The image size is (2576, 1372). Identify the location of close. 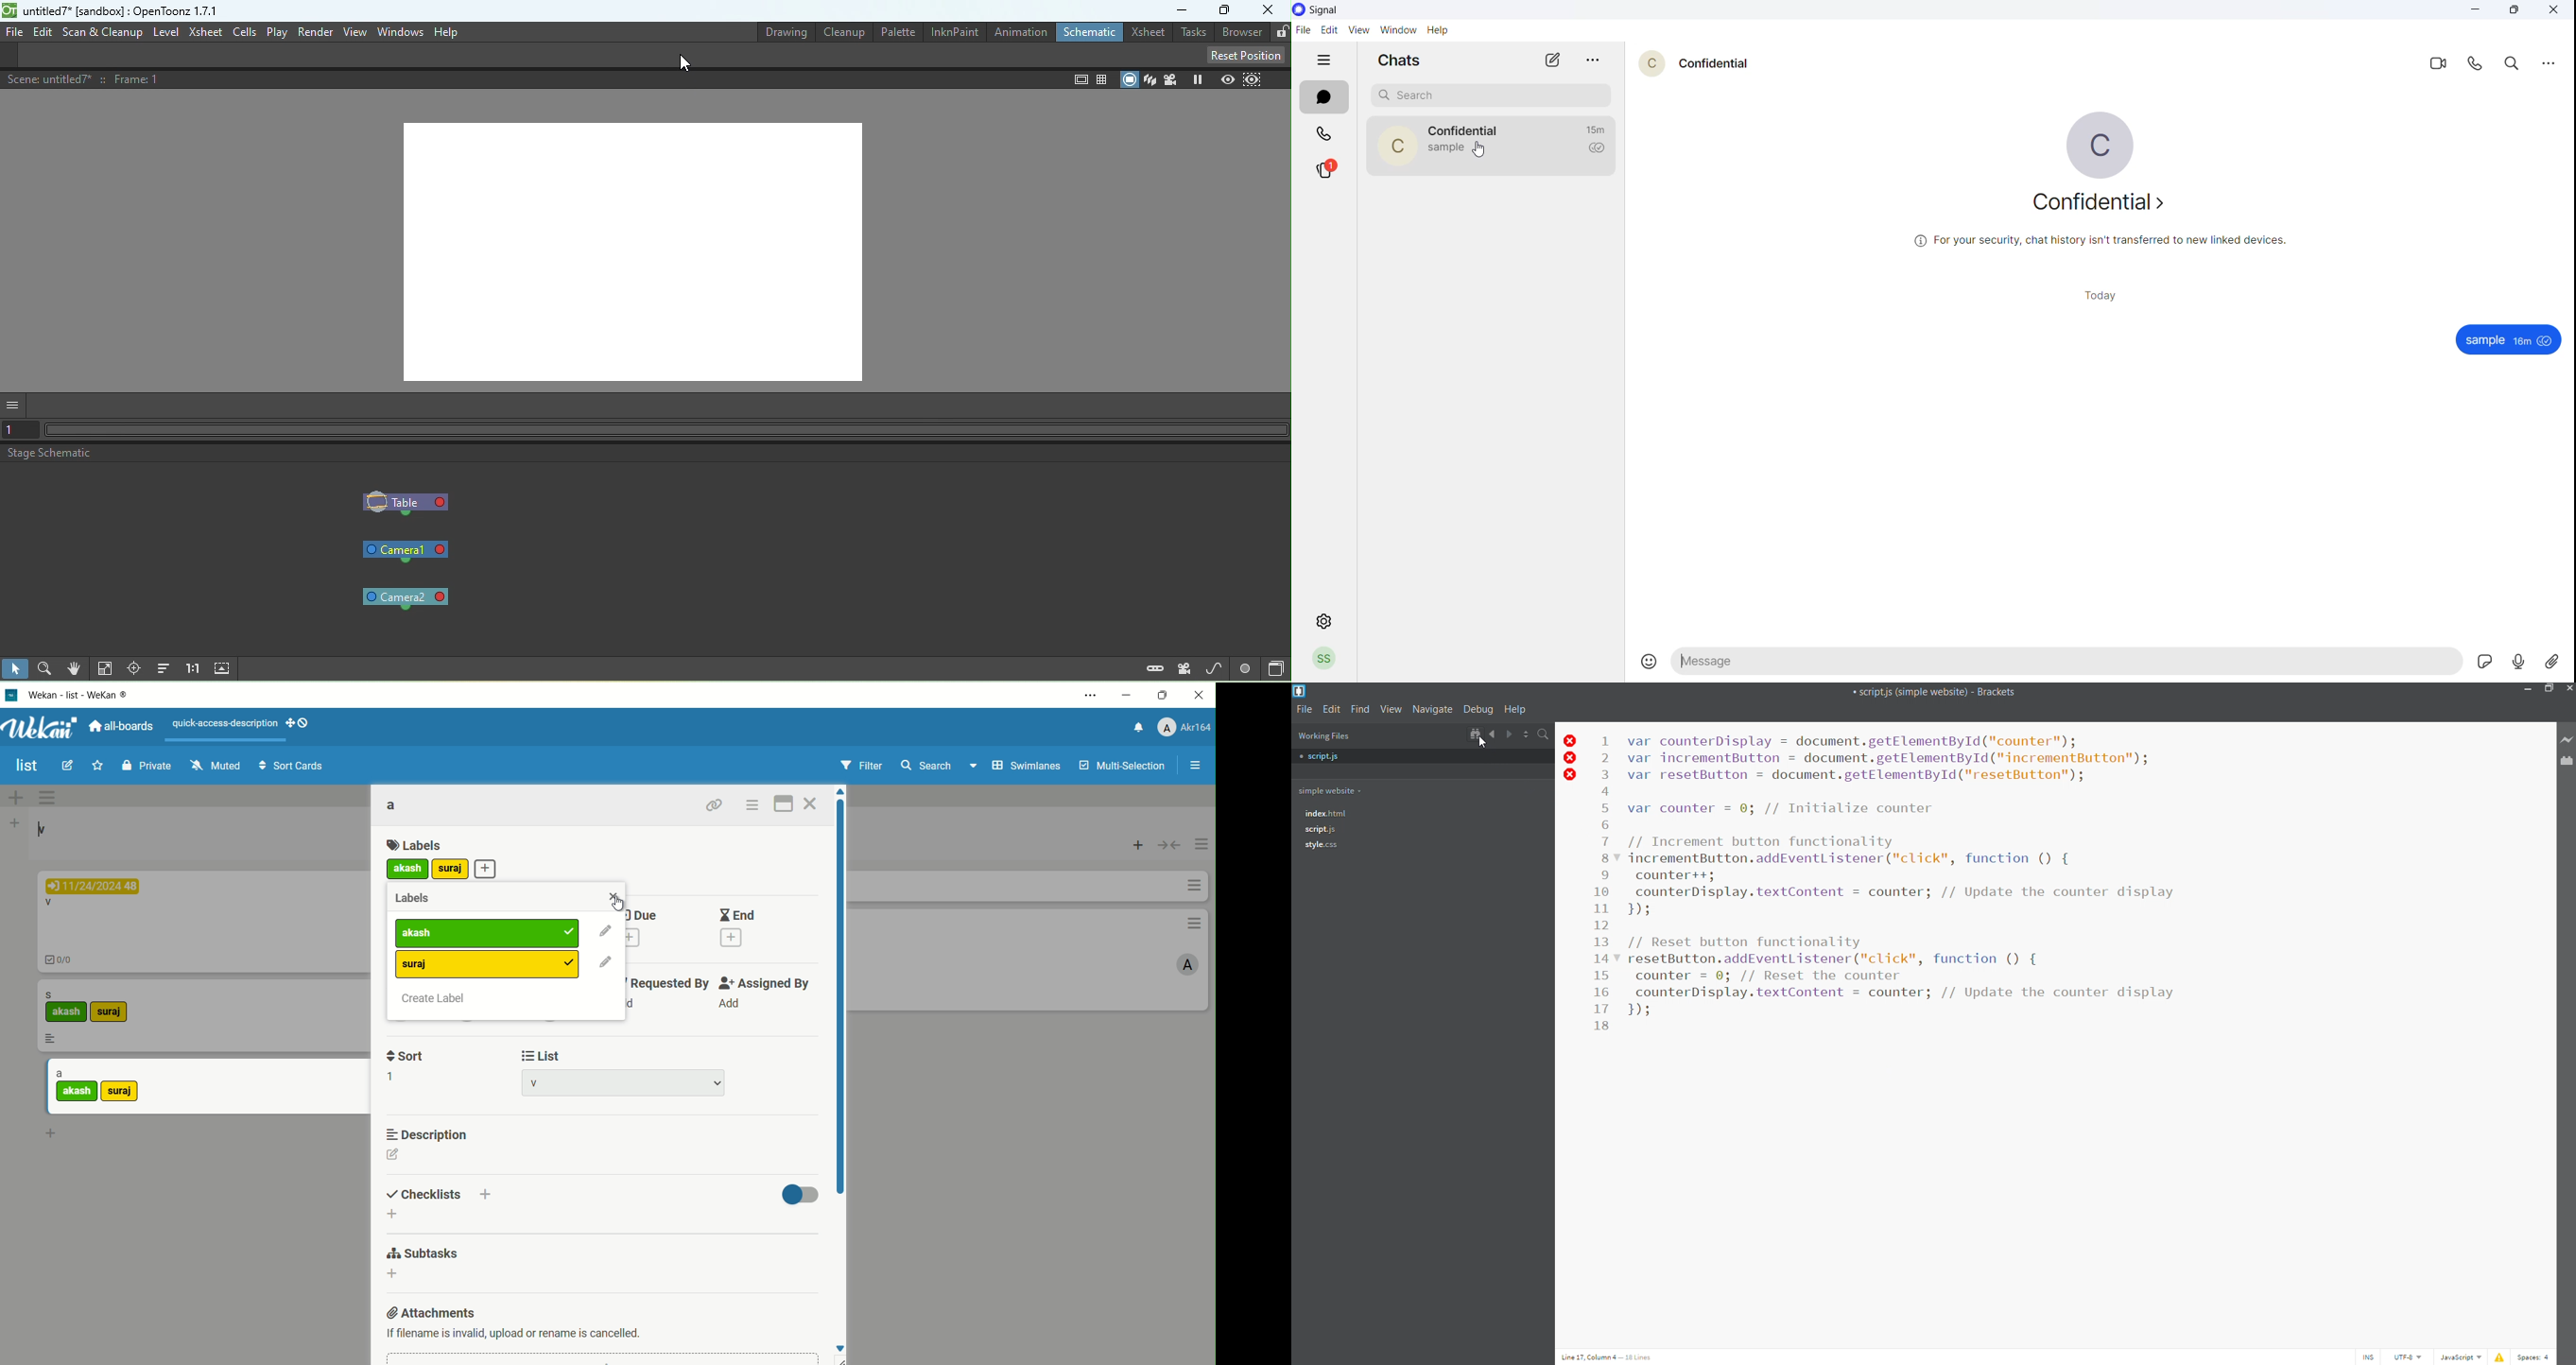
(2557, 12).